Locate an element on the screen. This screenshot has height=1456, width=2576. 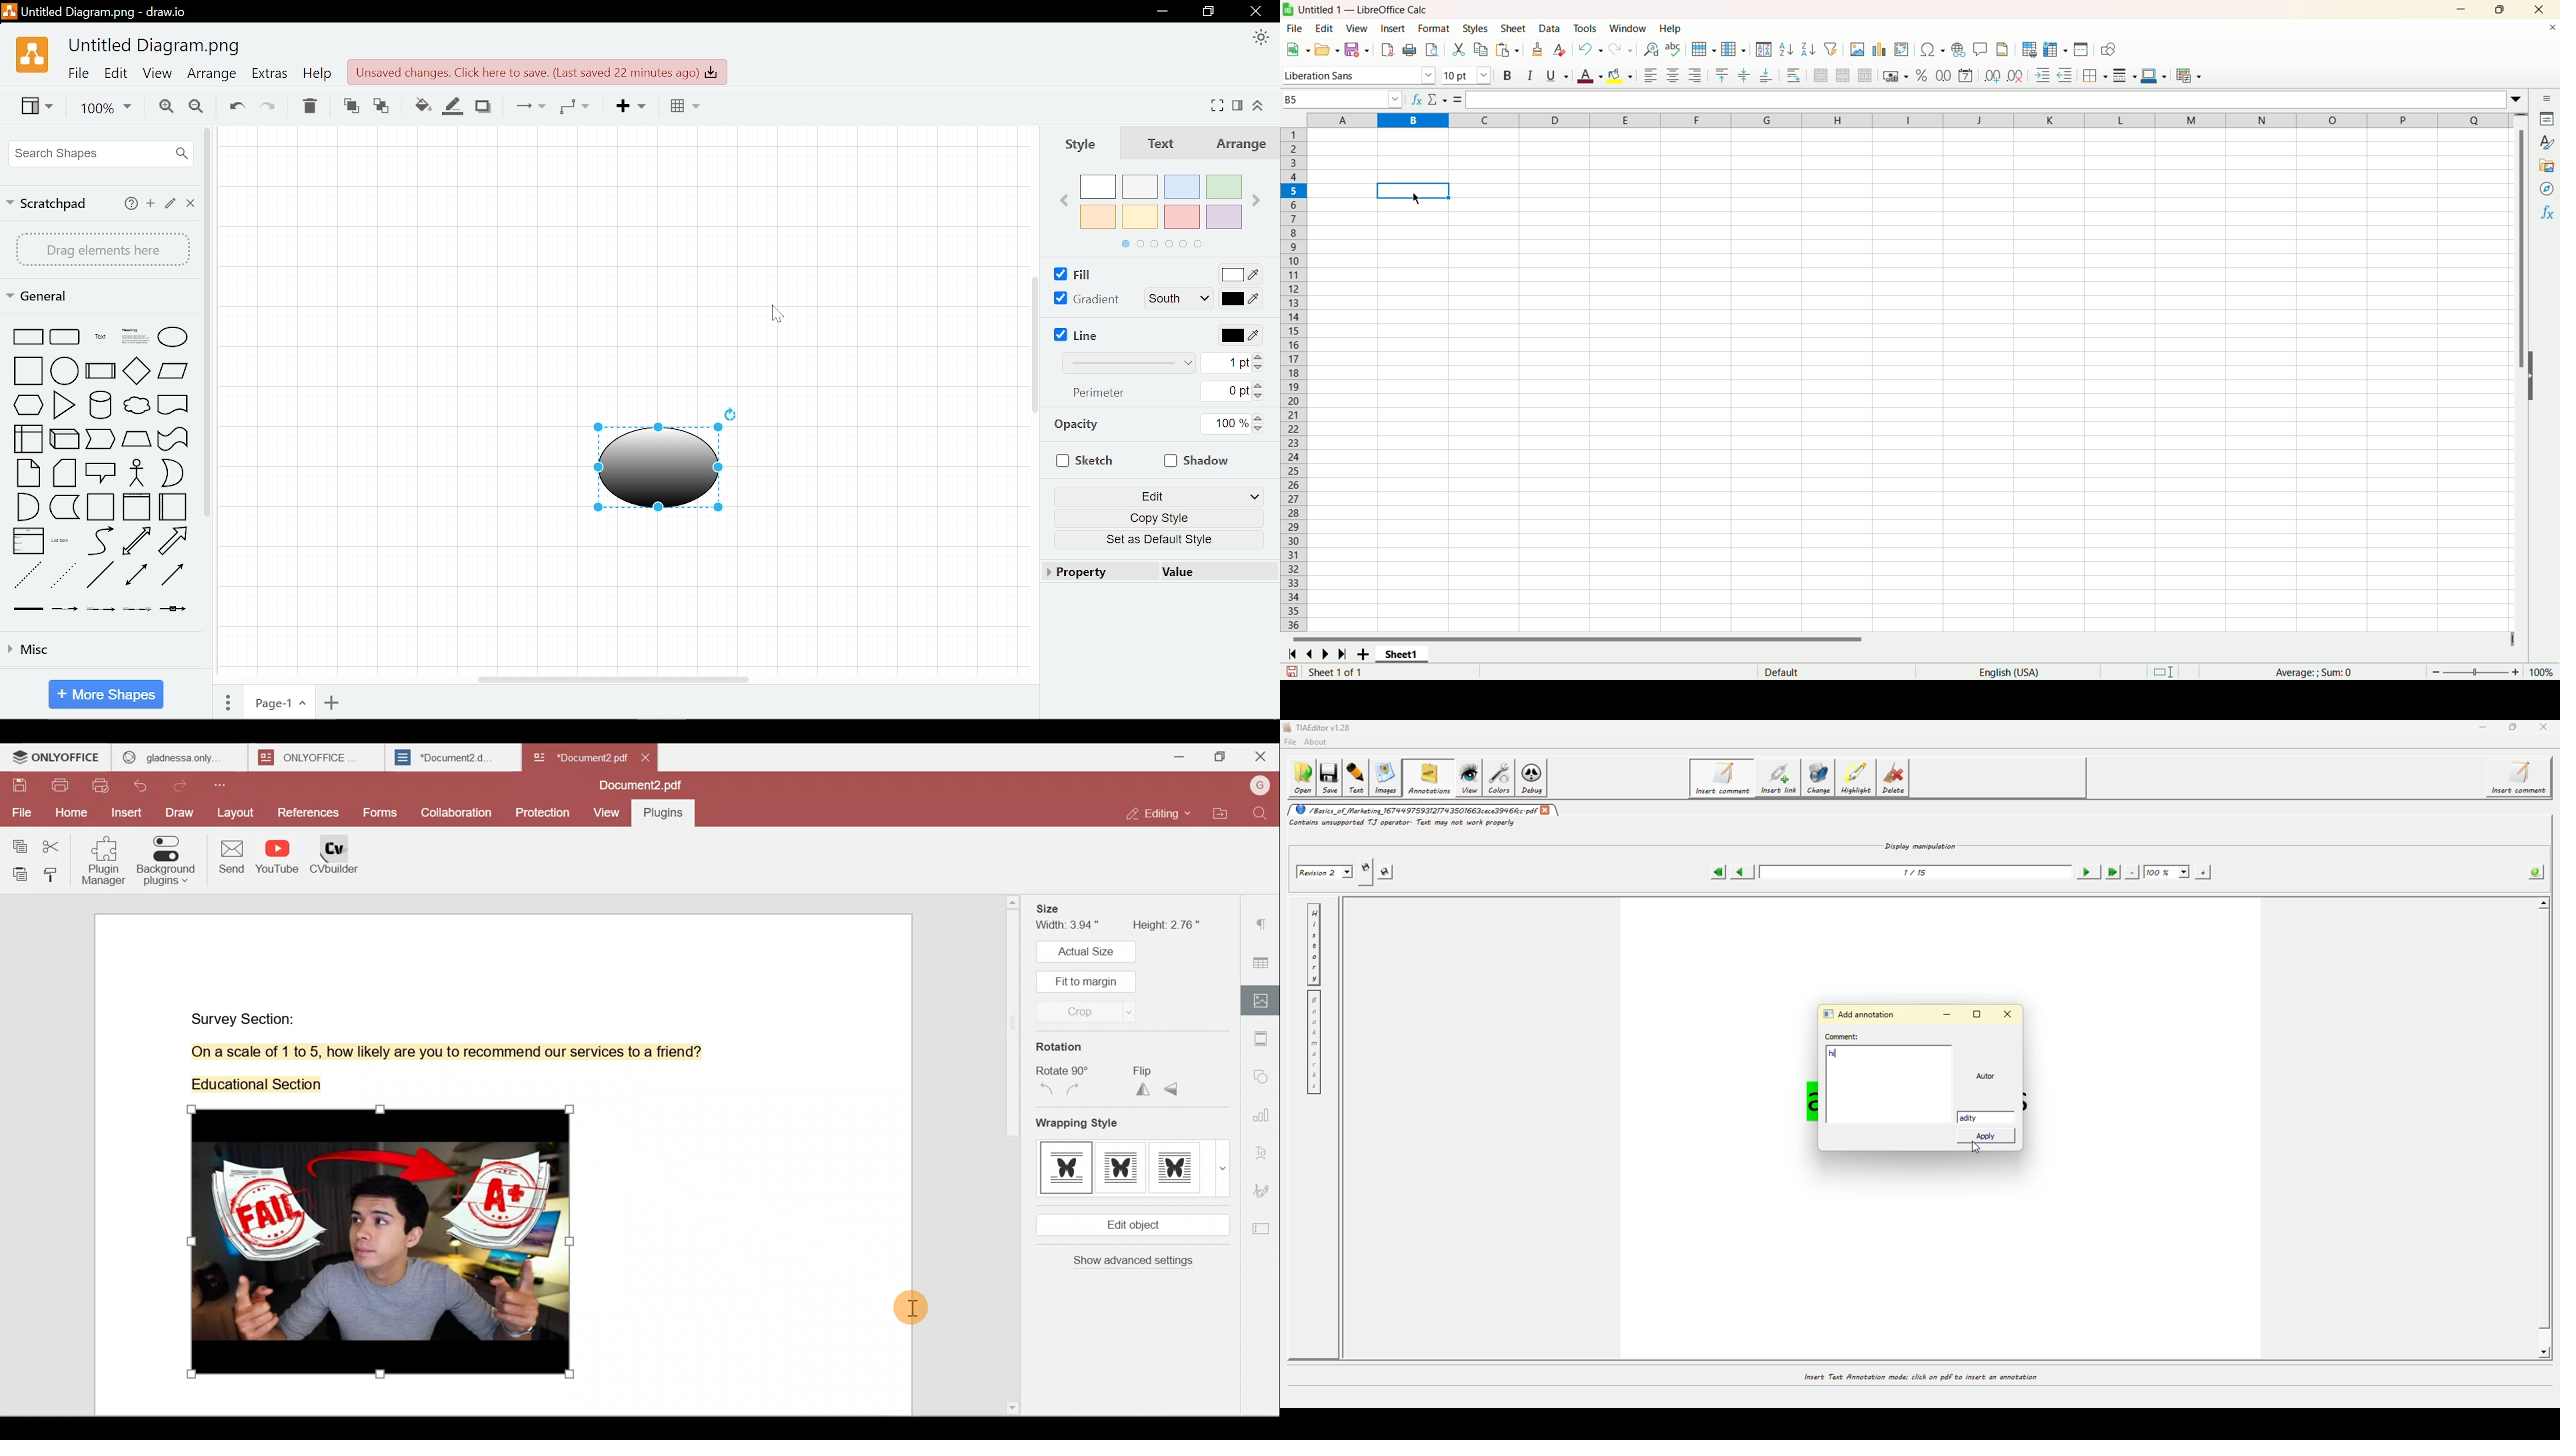
go to next page is located at coordinates (1326, 655).